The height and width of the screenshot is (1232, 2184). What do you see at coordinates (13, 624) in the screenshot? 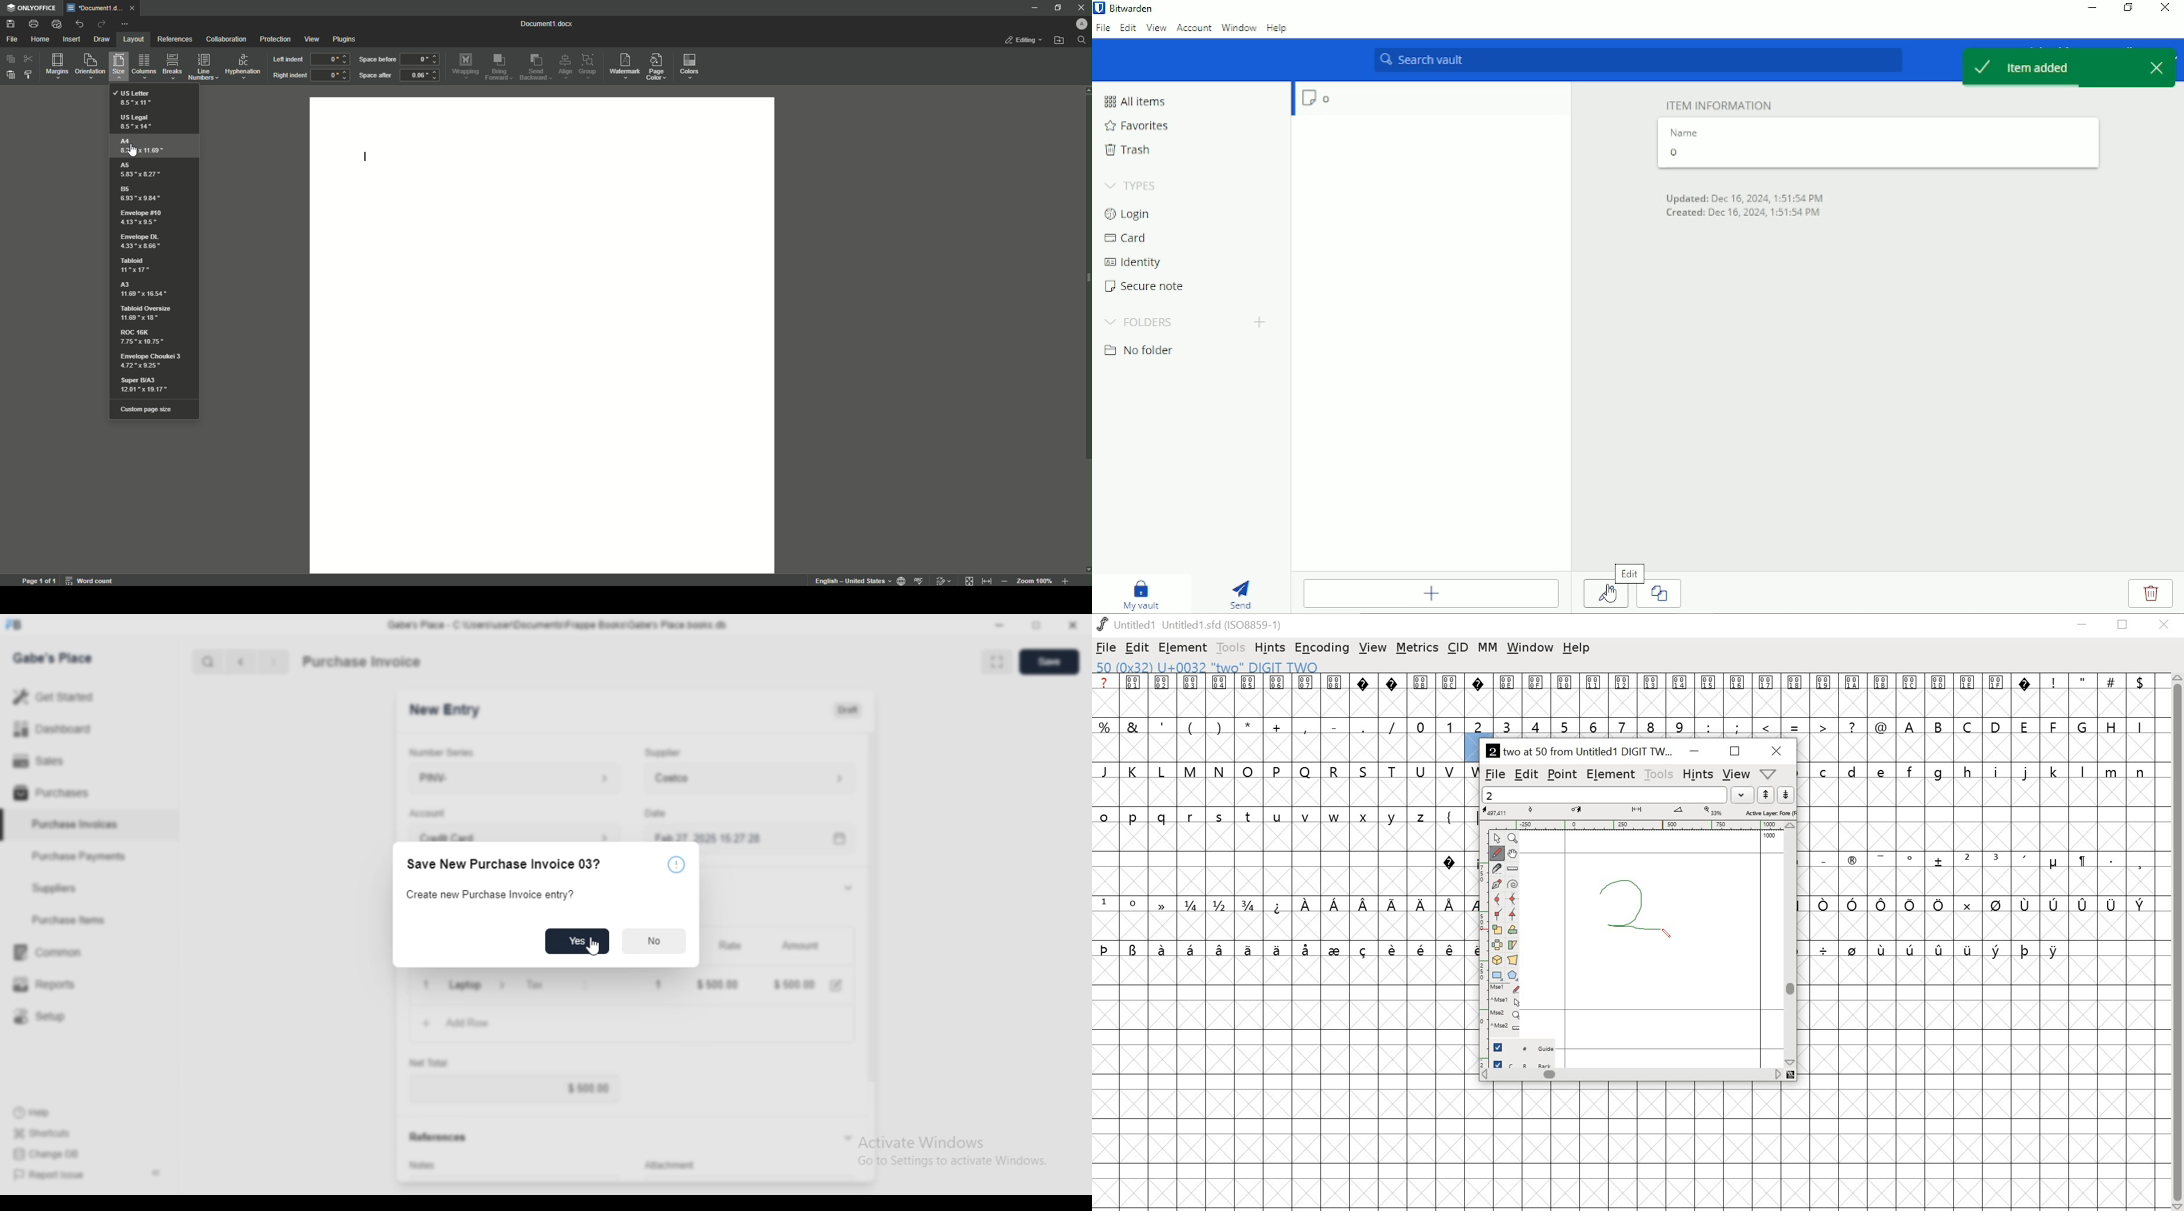
I see `Frappe Books logo` at bounding box center [13, 624].